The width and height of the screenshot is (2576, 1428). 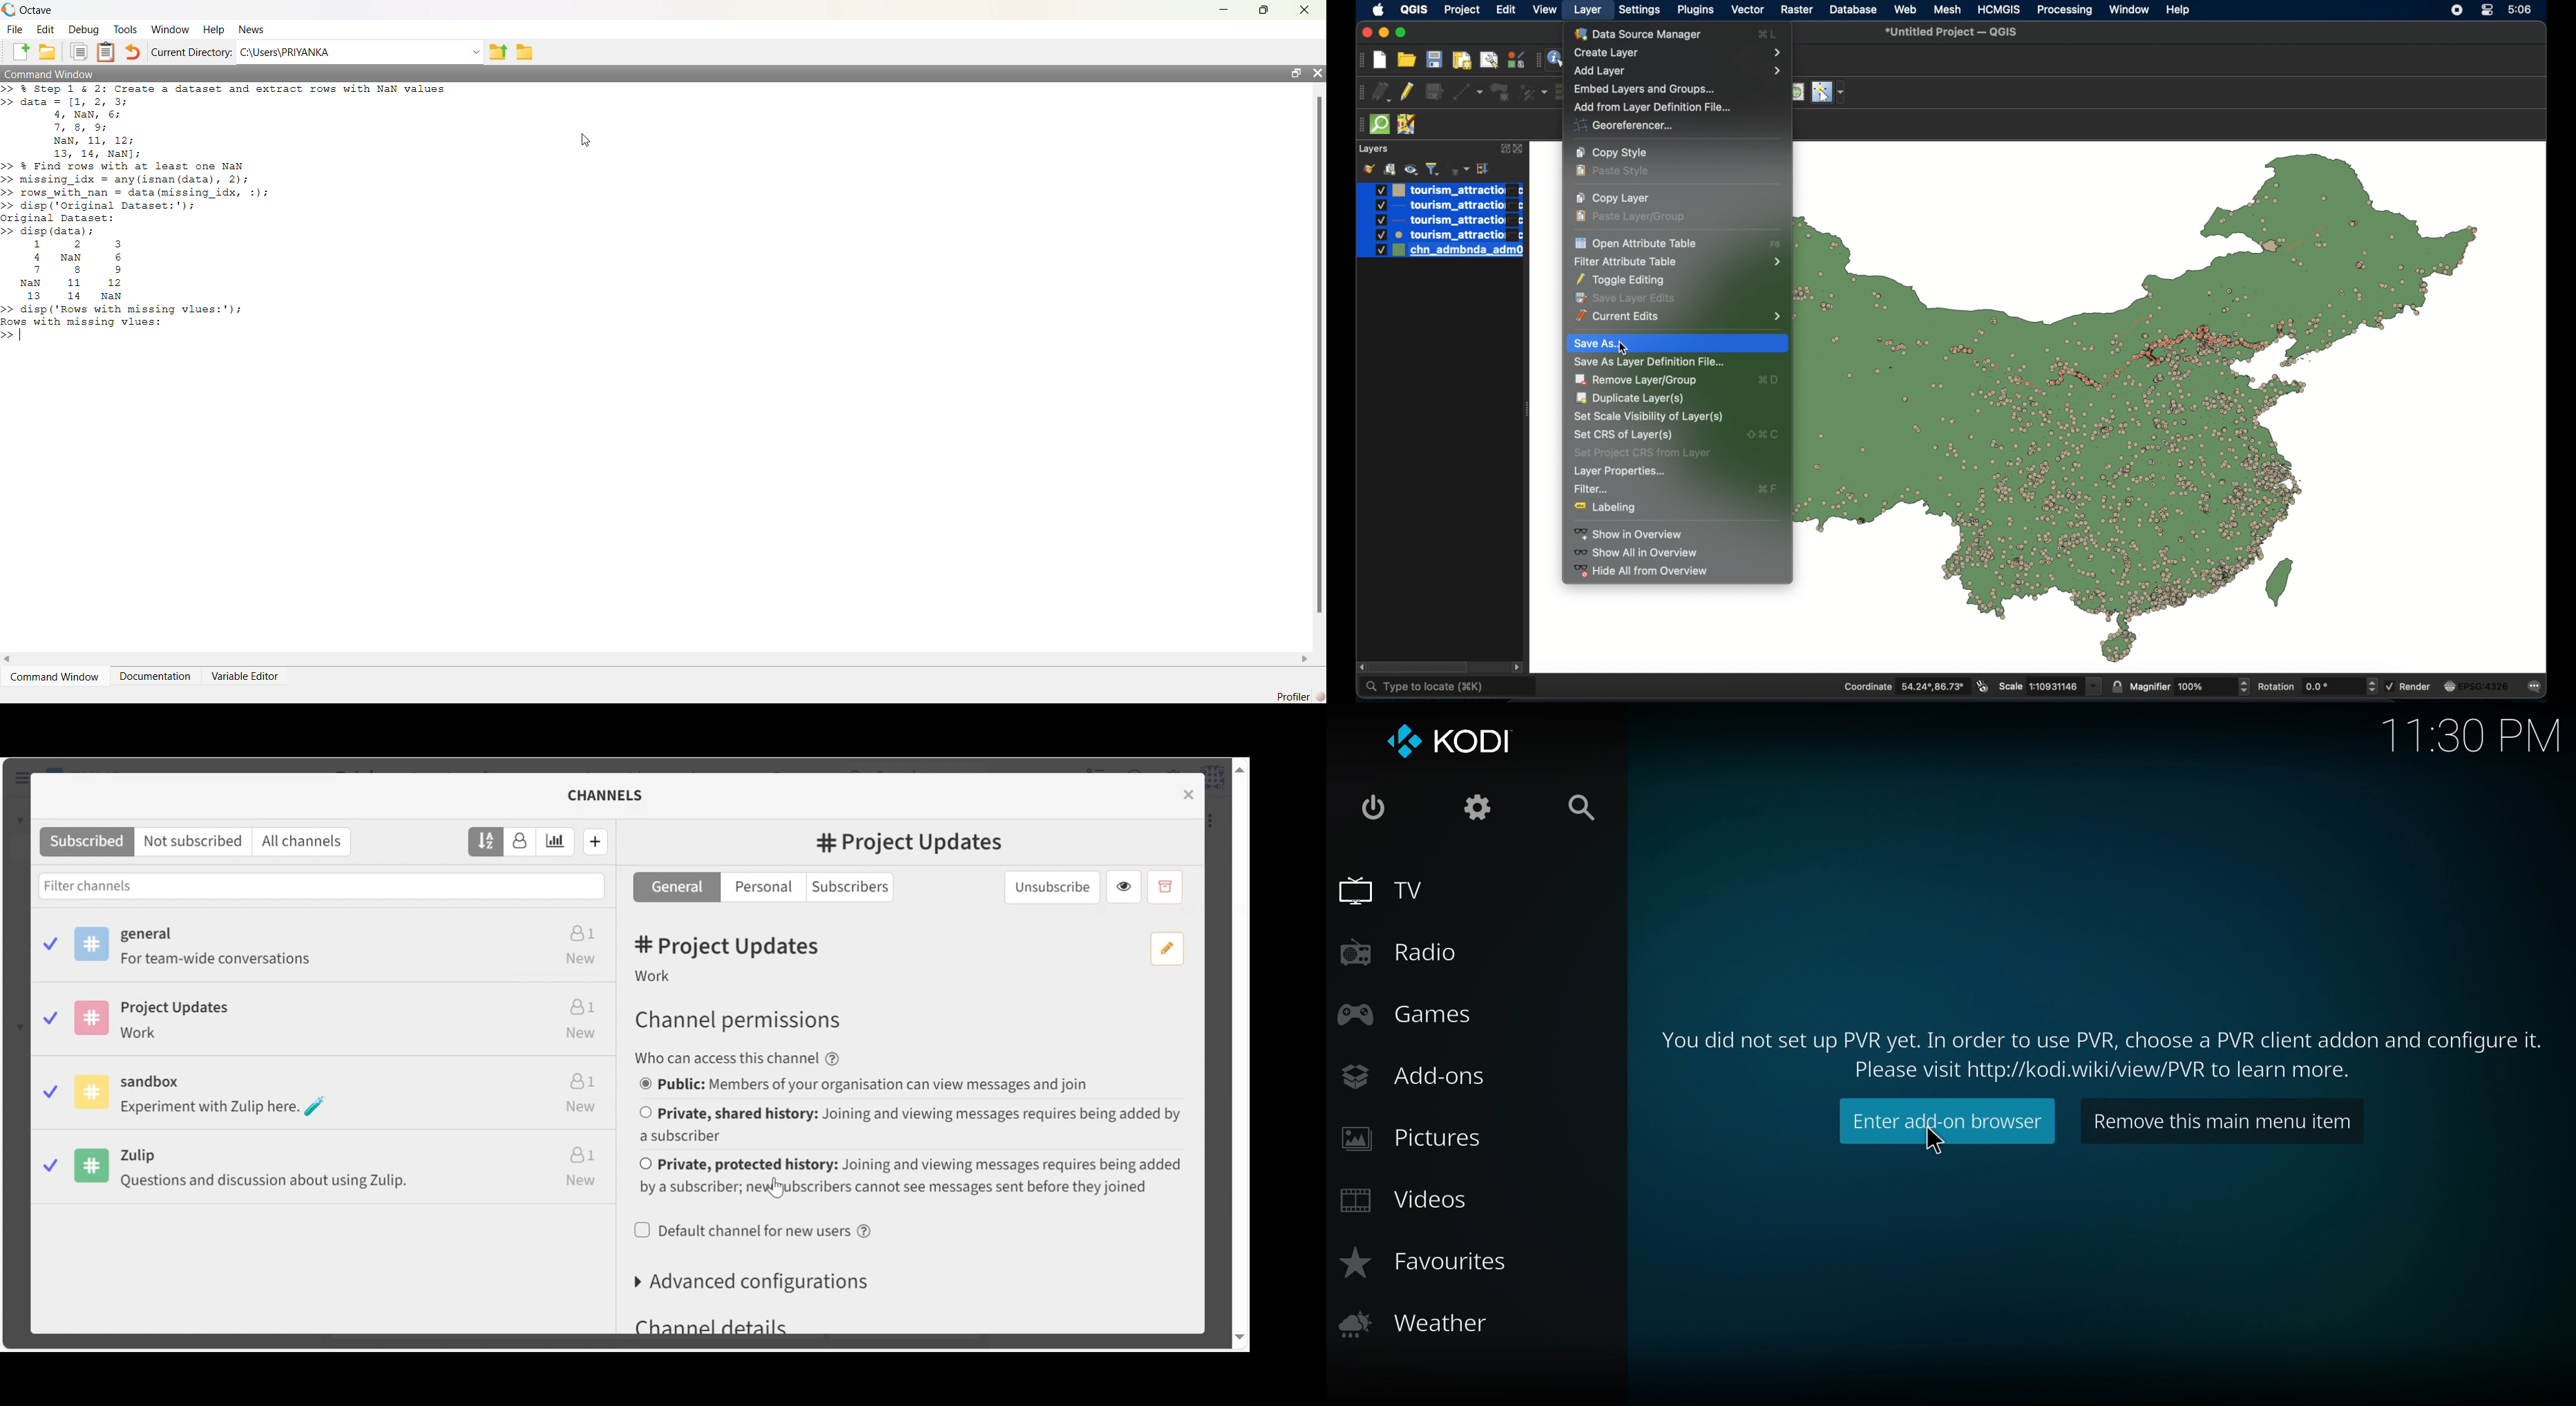 What do you see at coordinates (725, 947) in the screenshot?
I see `Channel name` at bounding box center [725, 947].